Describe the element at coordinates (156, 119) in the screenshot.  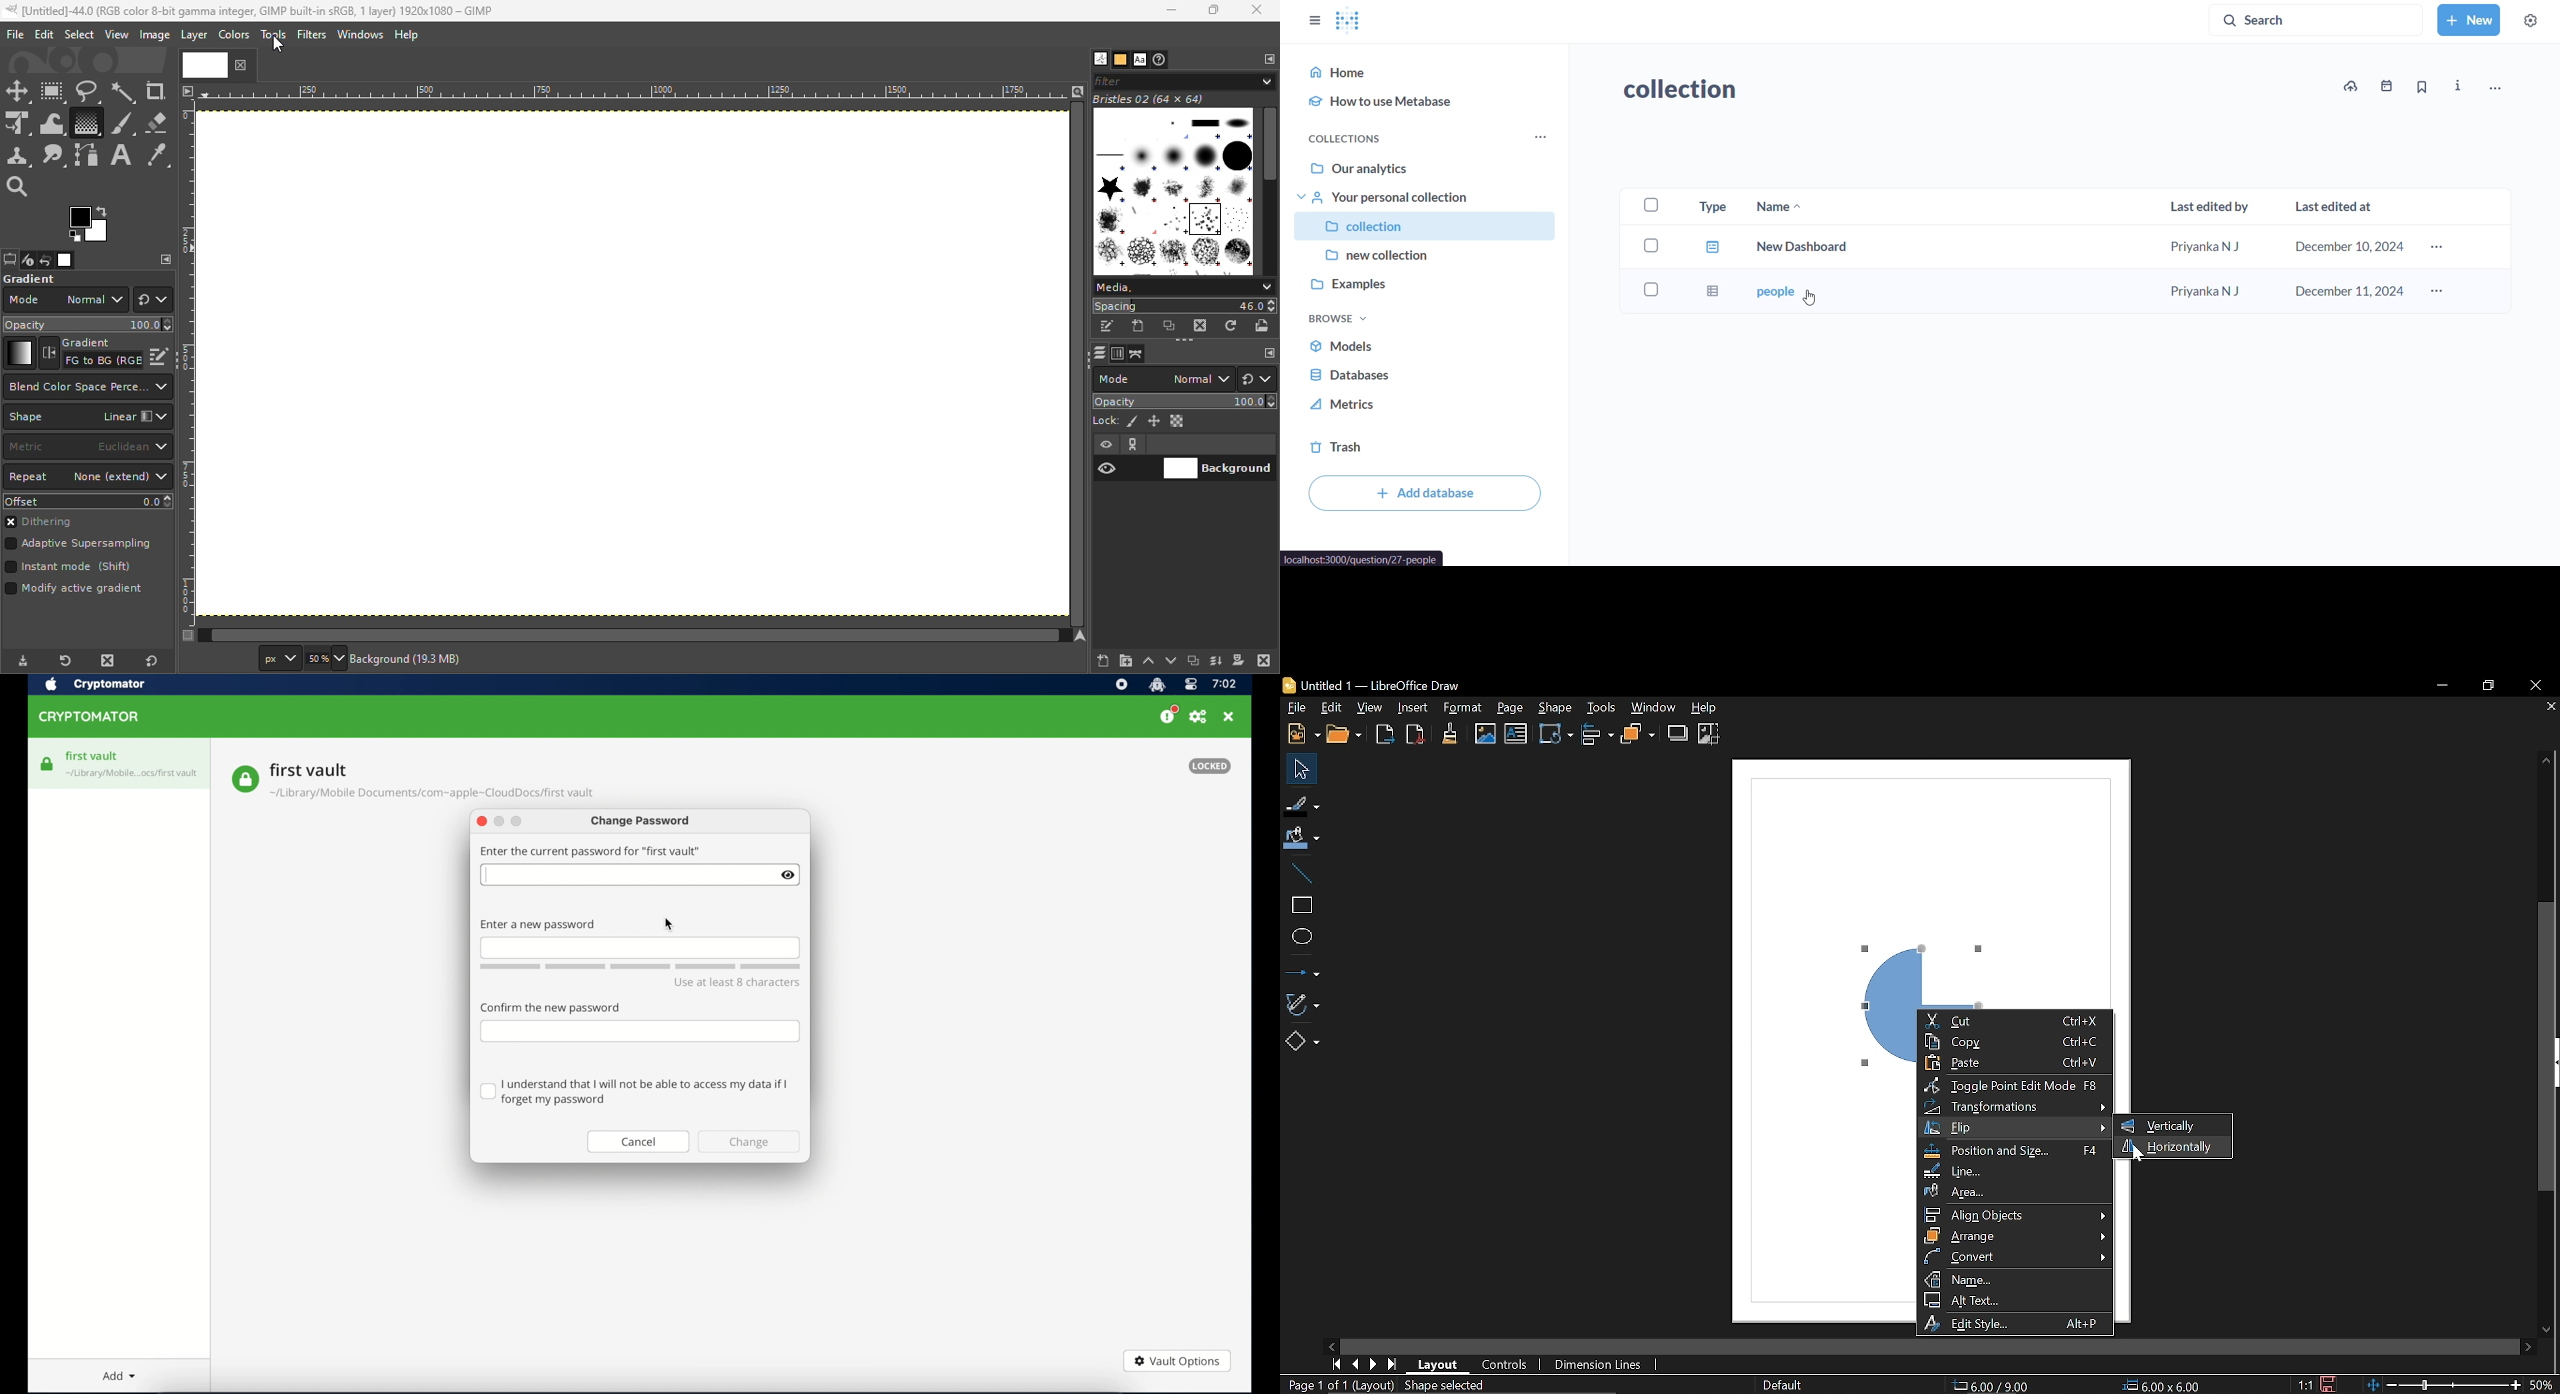
I see `Eraser tool` at that location.